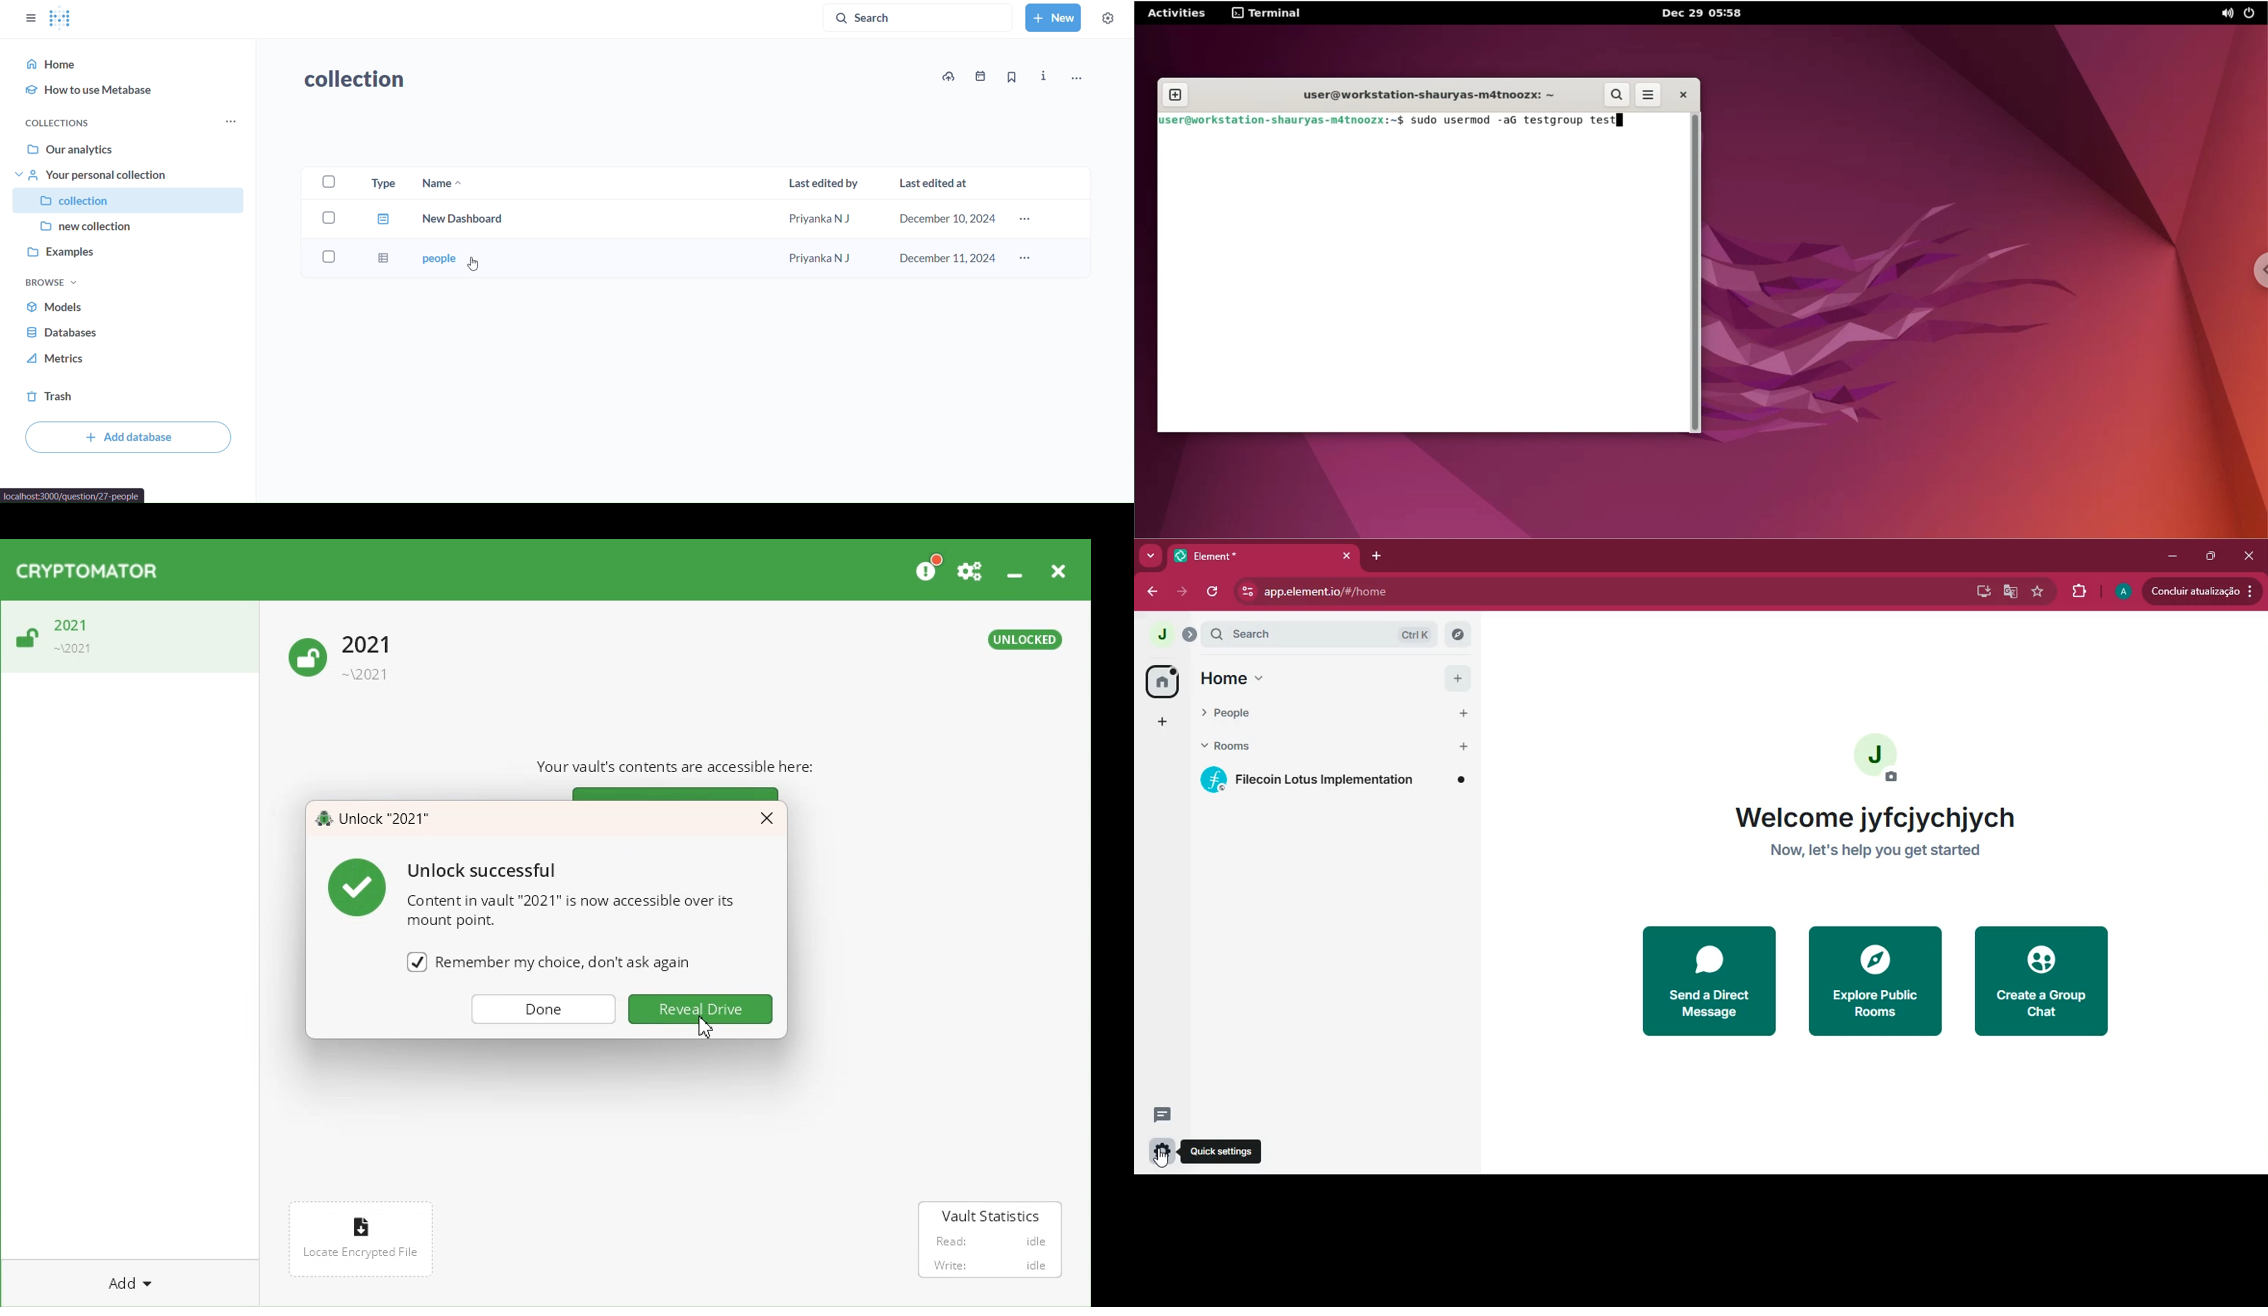 The width and height of the screenshot is (2268, 1316). Describe the element at coordinates (2037, 984) in the screenshot. I see `create a group chat` at that location.